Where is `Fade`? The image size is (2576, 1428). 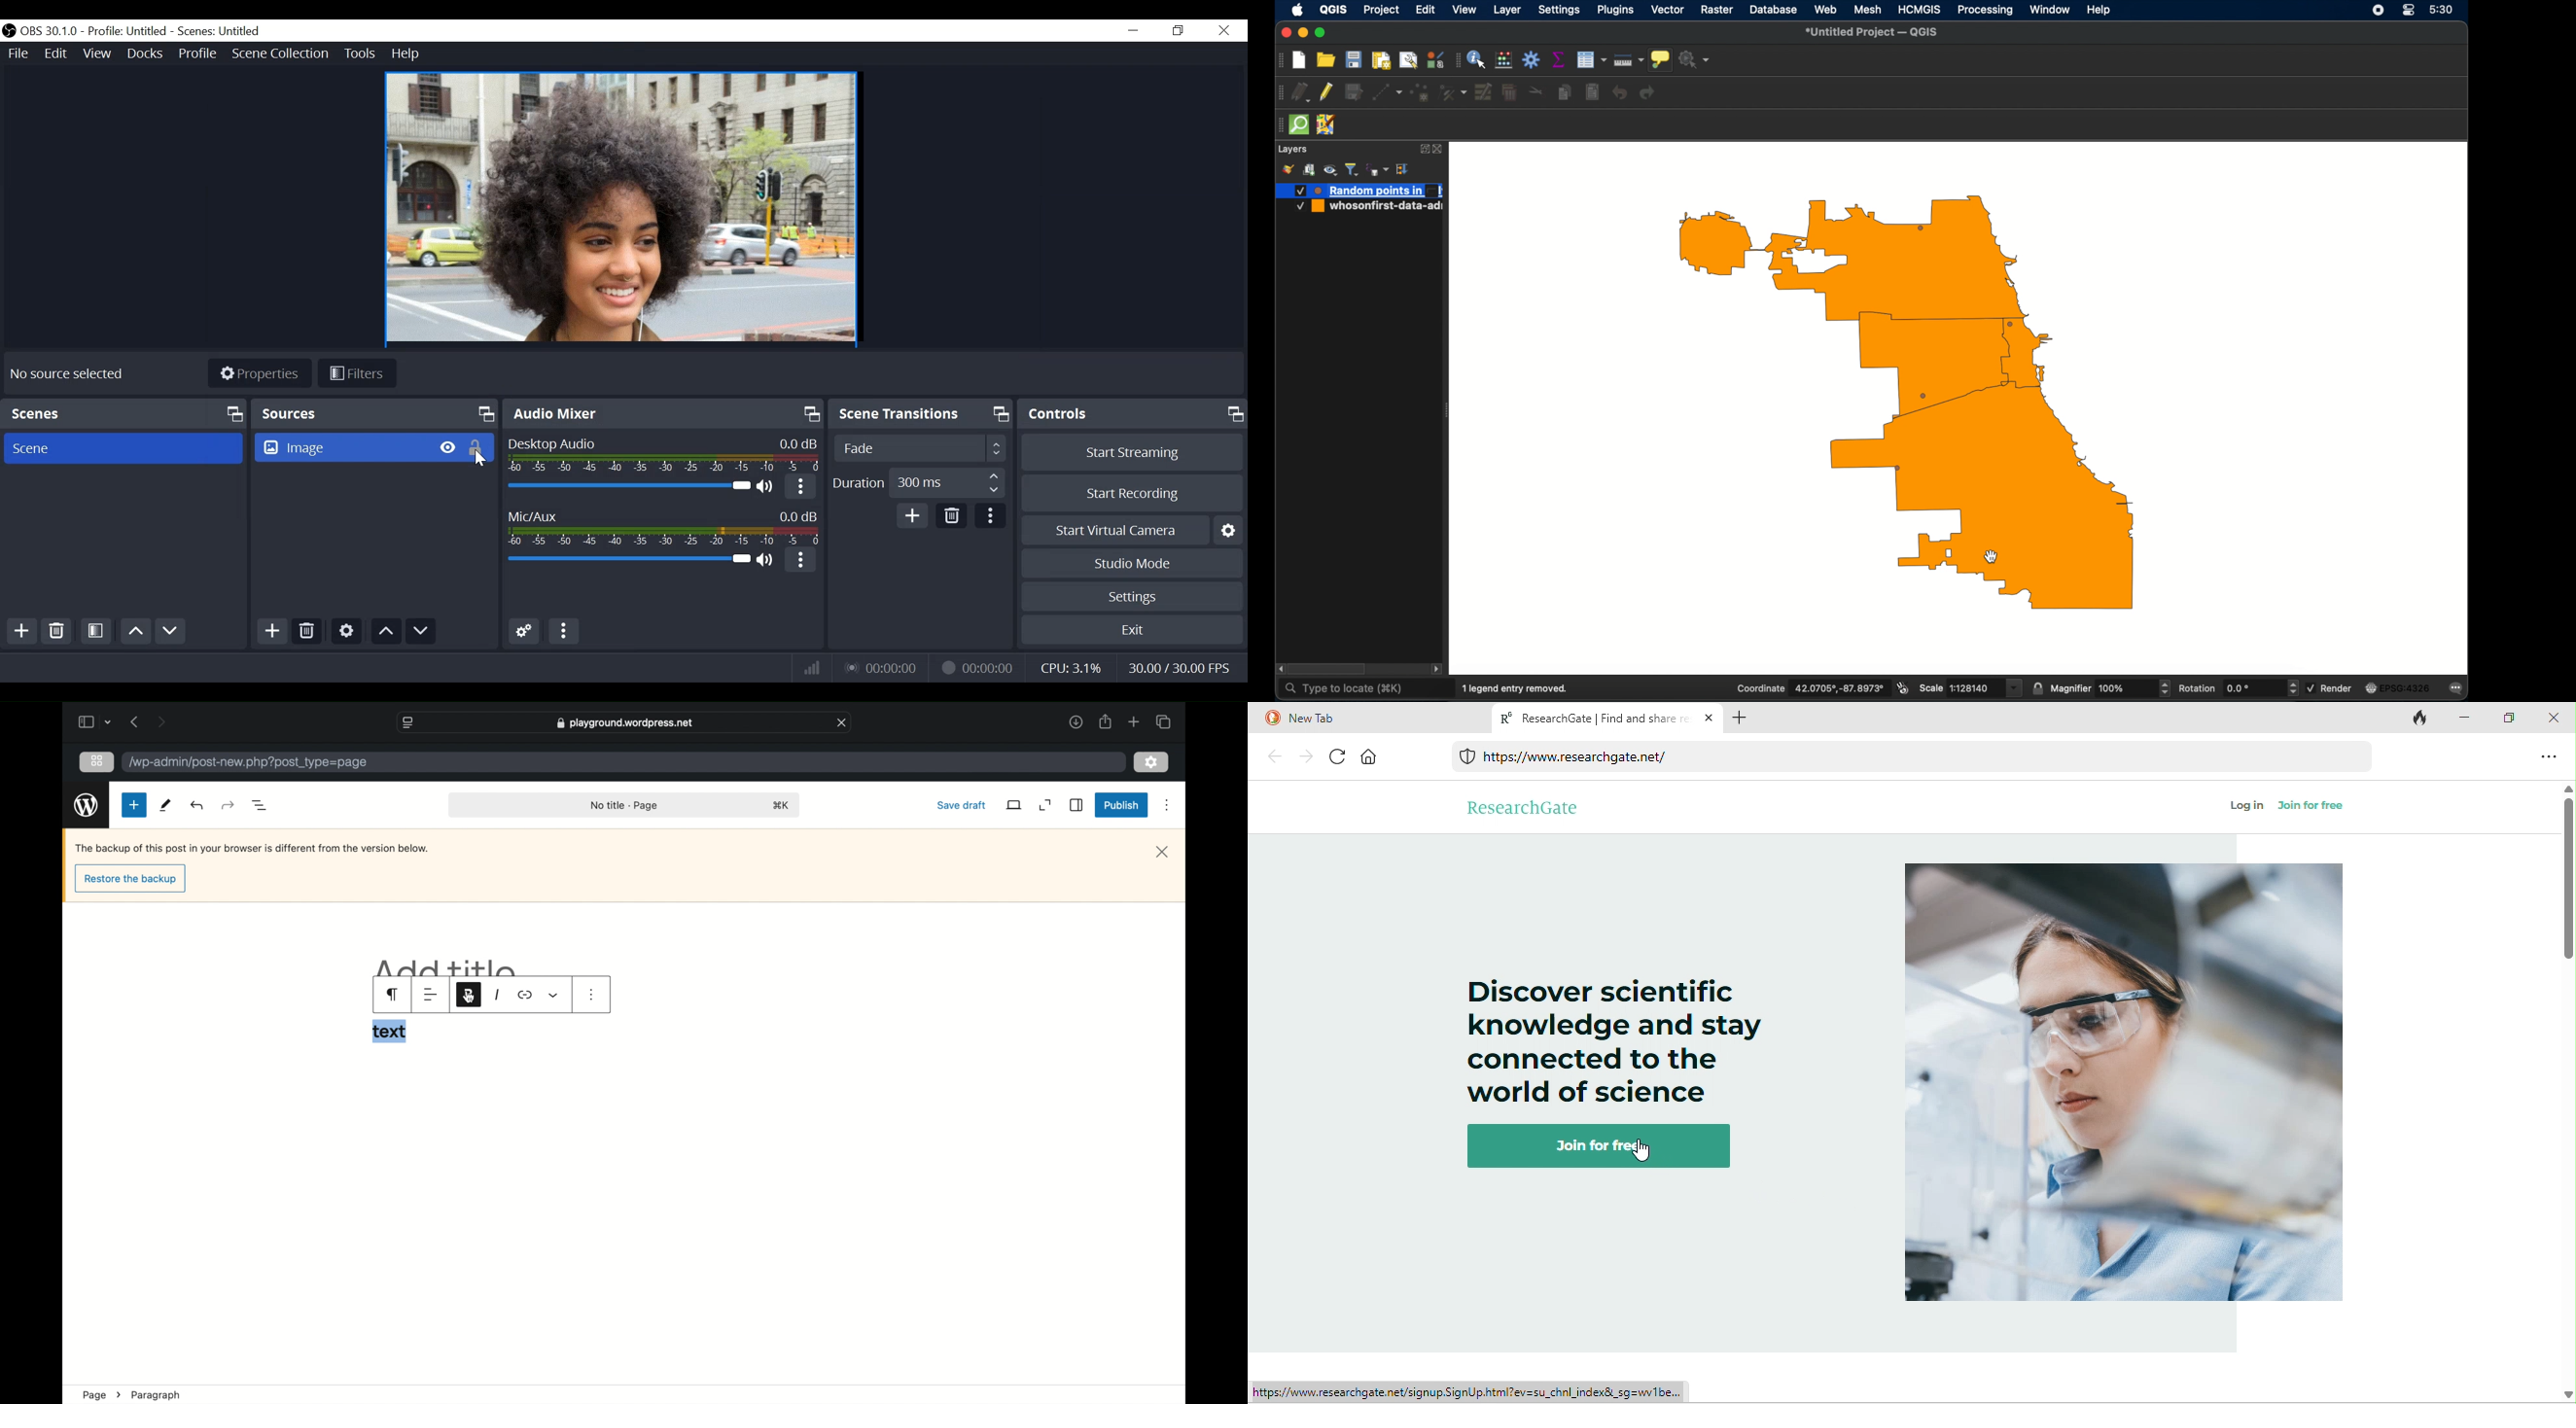 Fade is located at coordinates (920, 448).